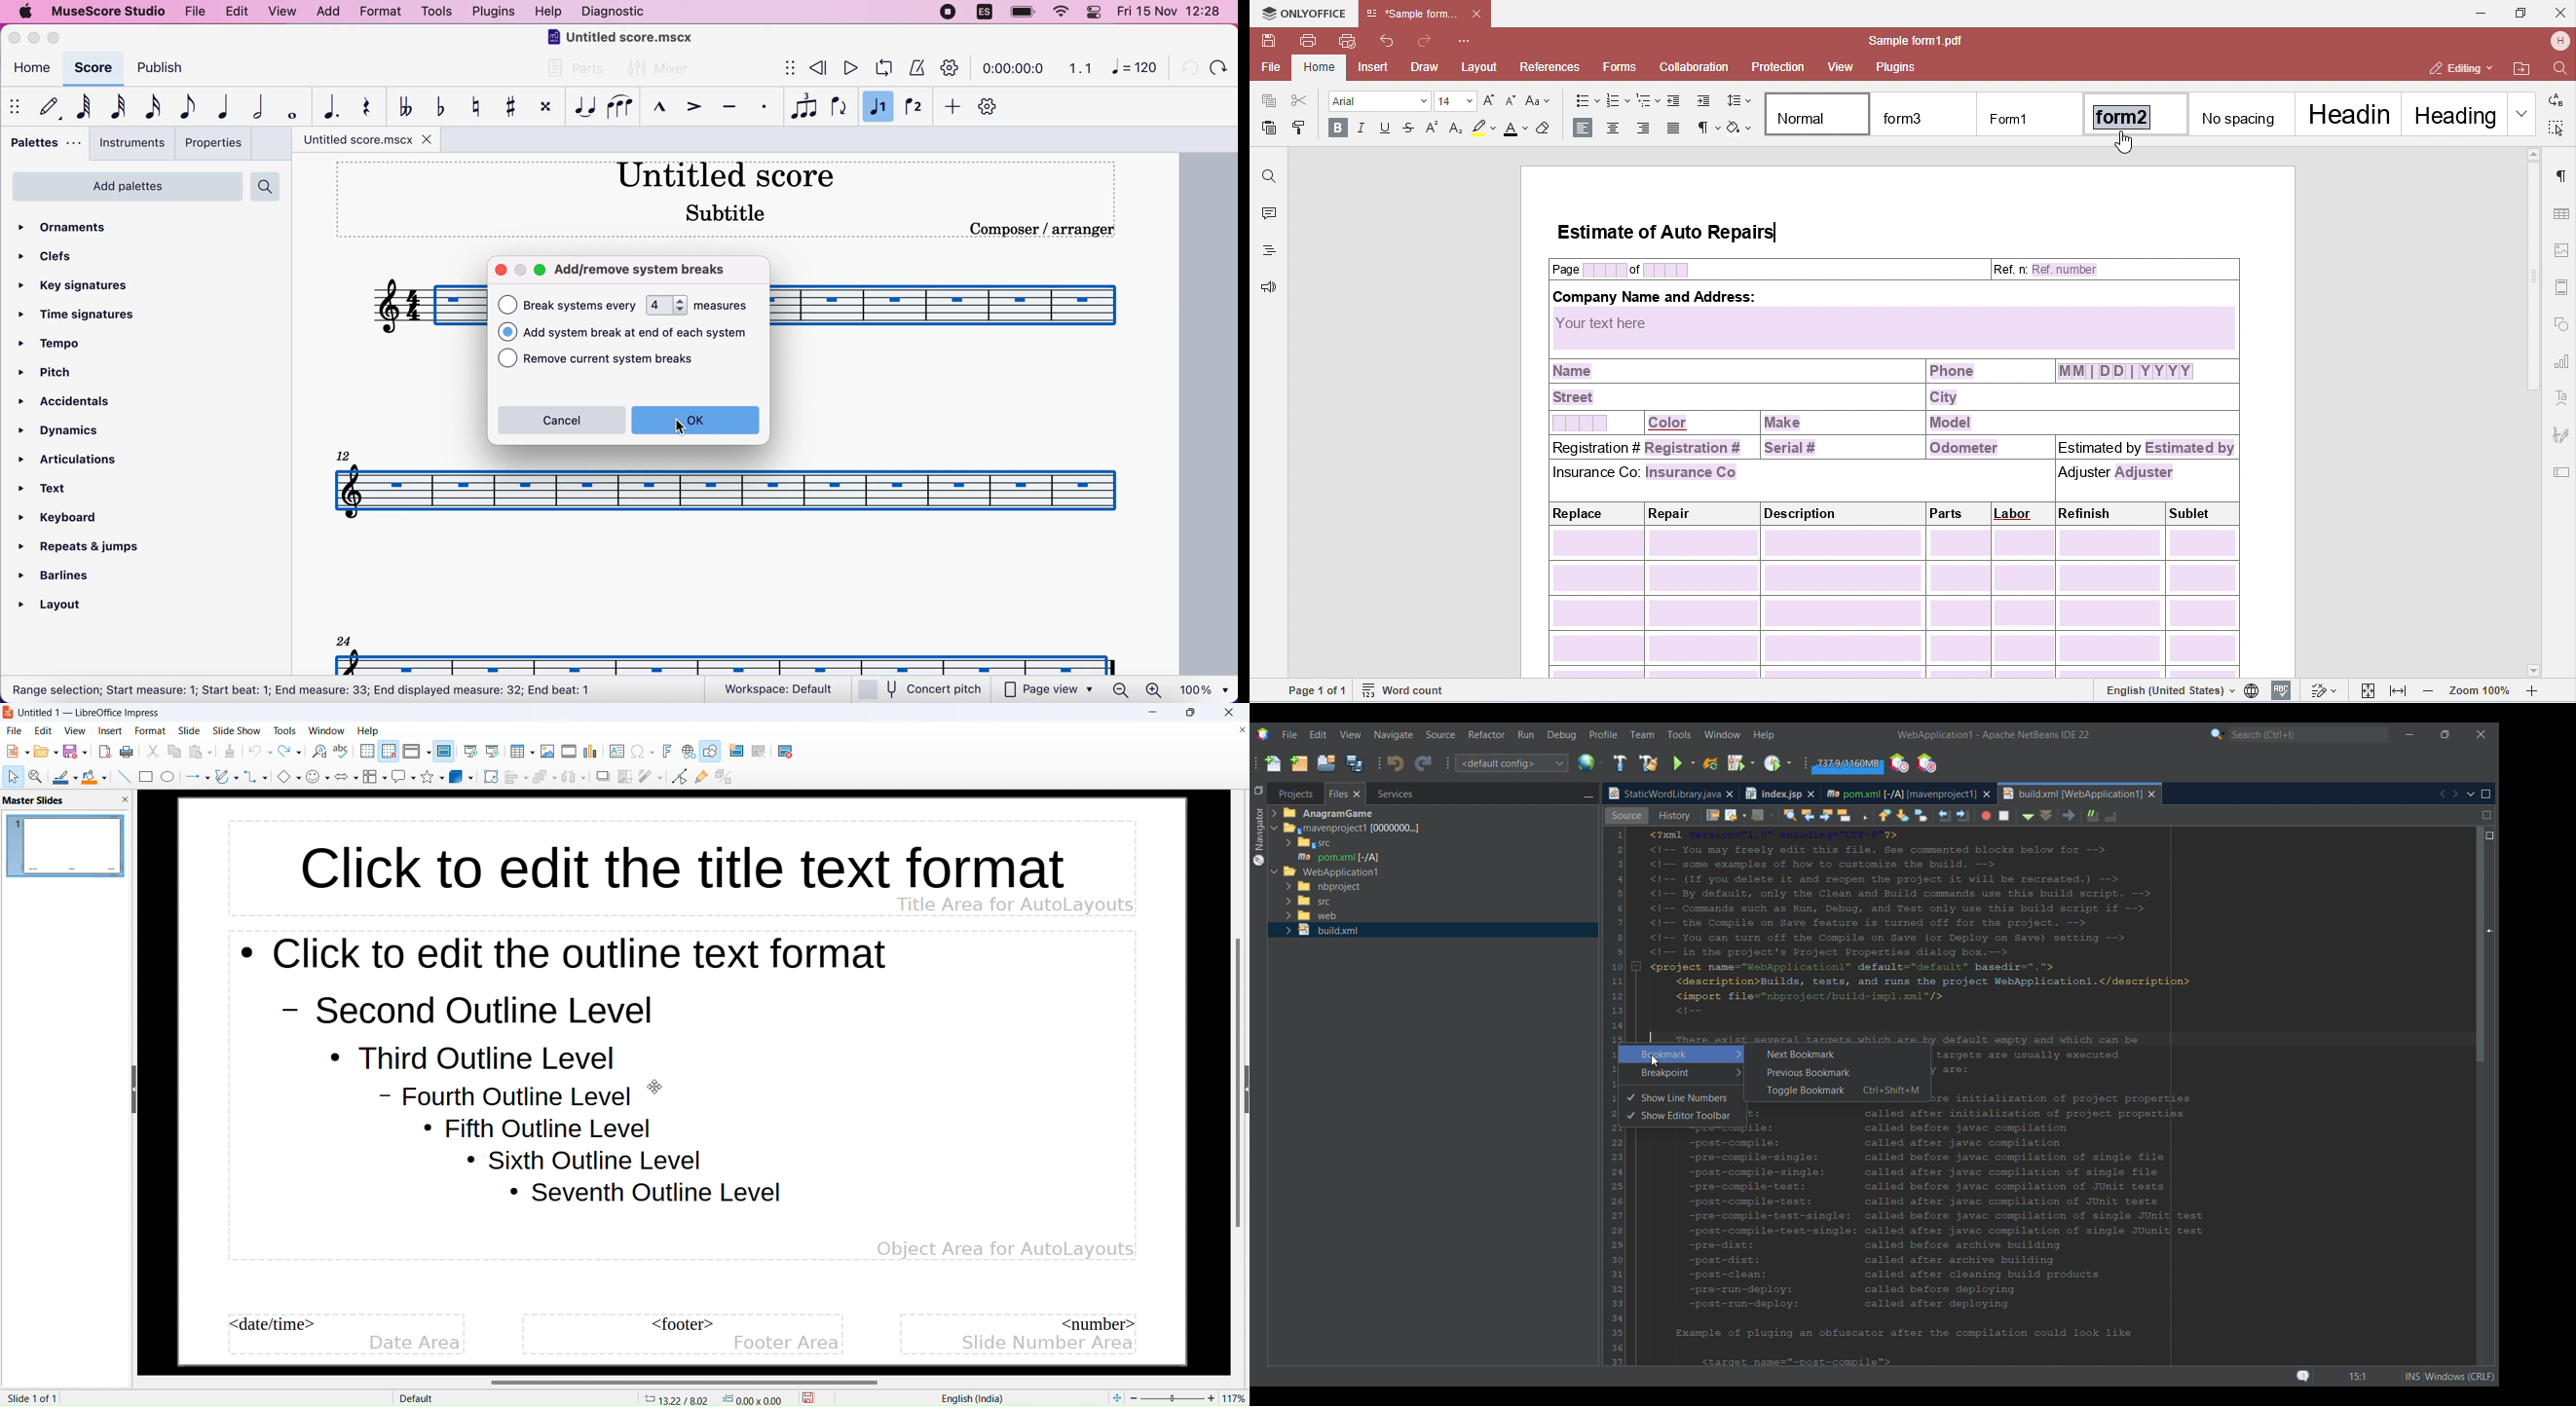 This screenshot has height=1428, width=2576. Describe the element at coordinates (1045, 1344) in the screenshot. I see `slide number area` at that location.